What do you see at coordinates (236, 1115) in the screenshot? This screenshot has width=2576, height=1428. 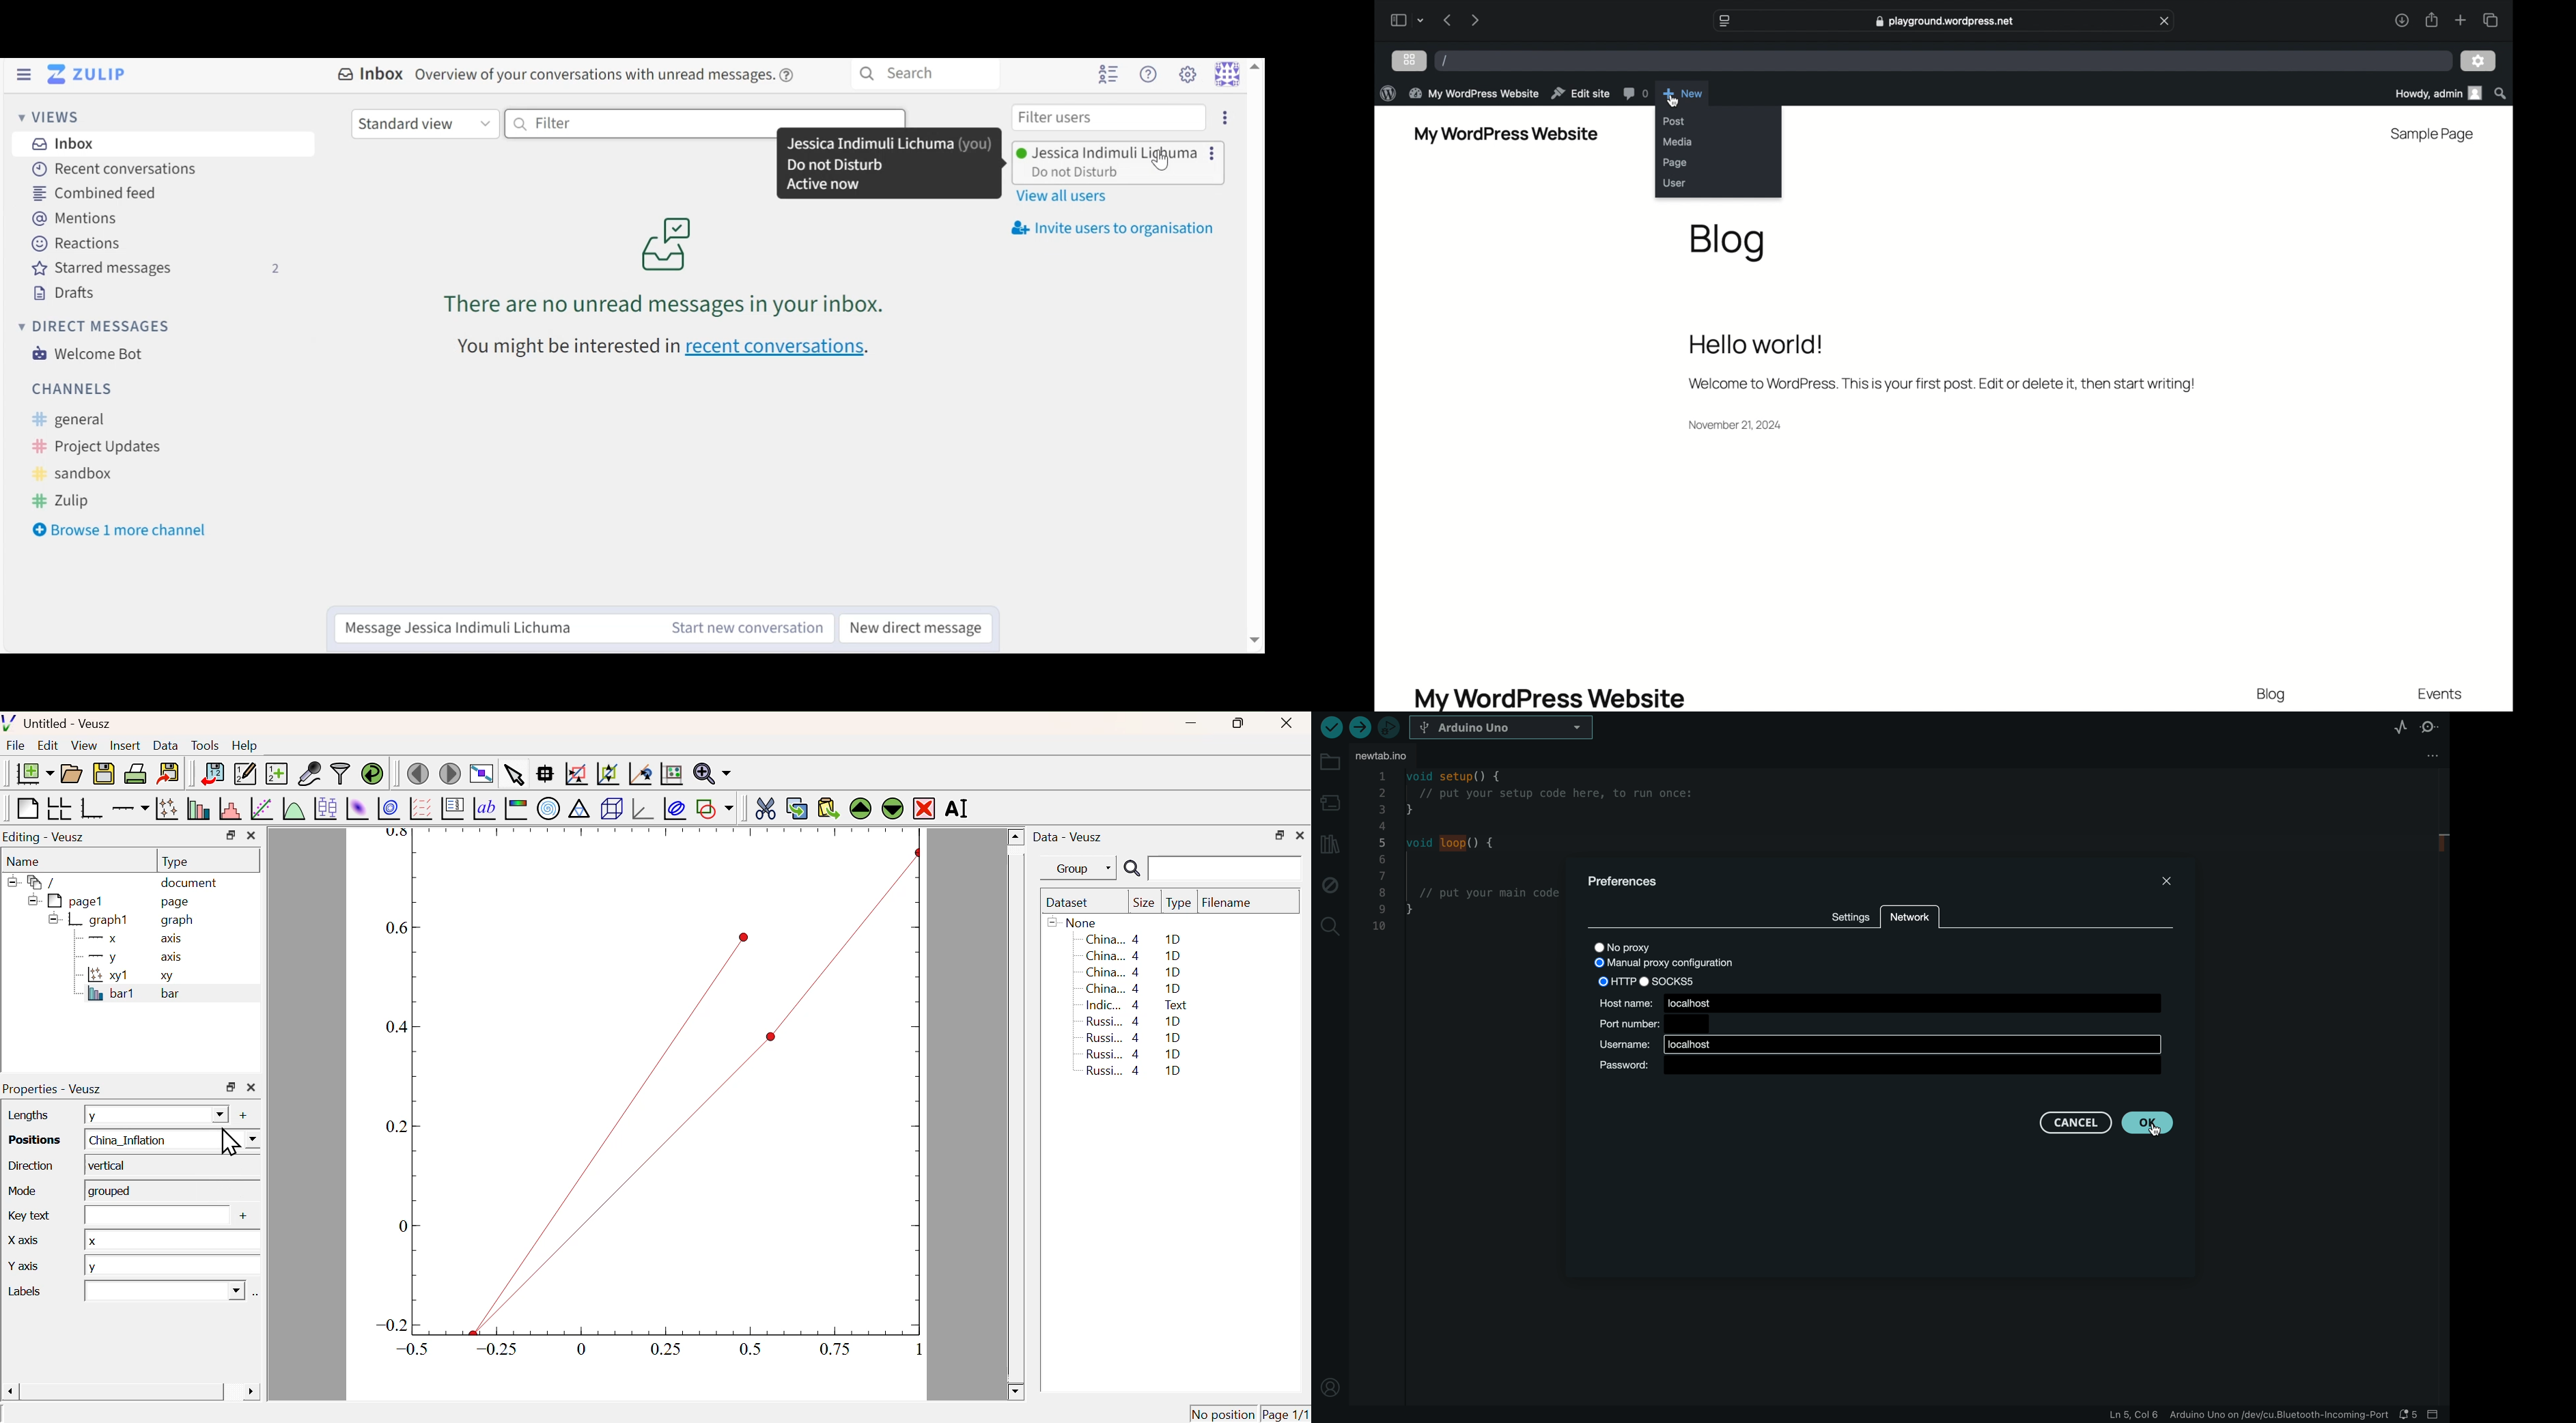 I see `Add` at bounding box center [236, 1115].